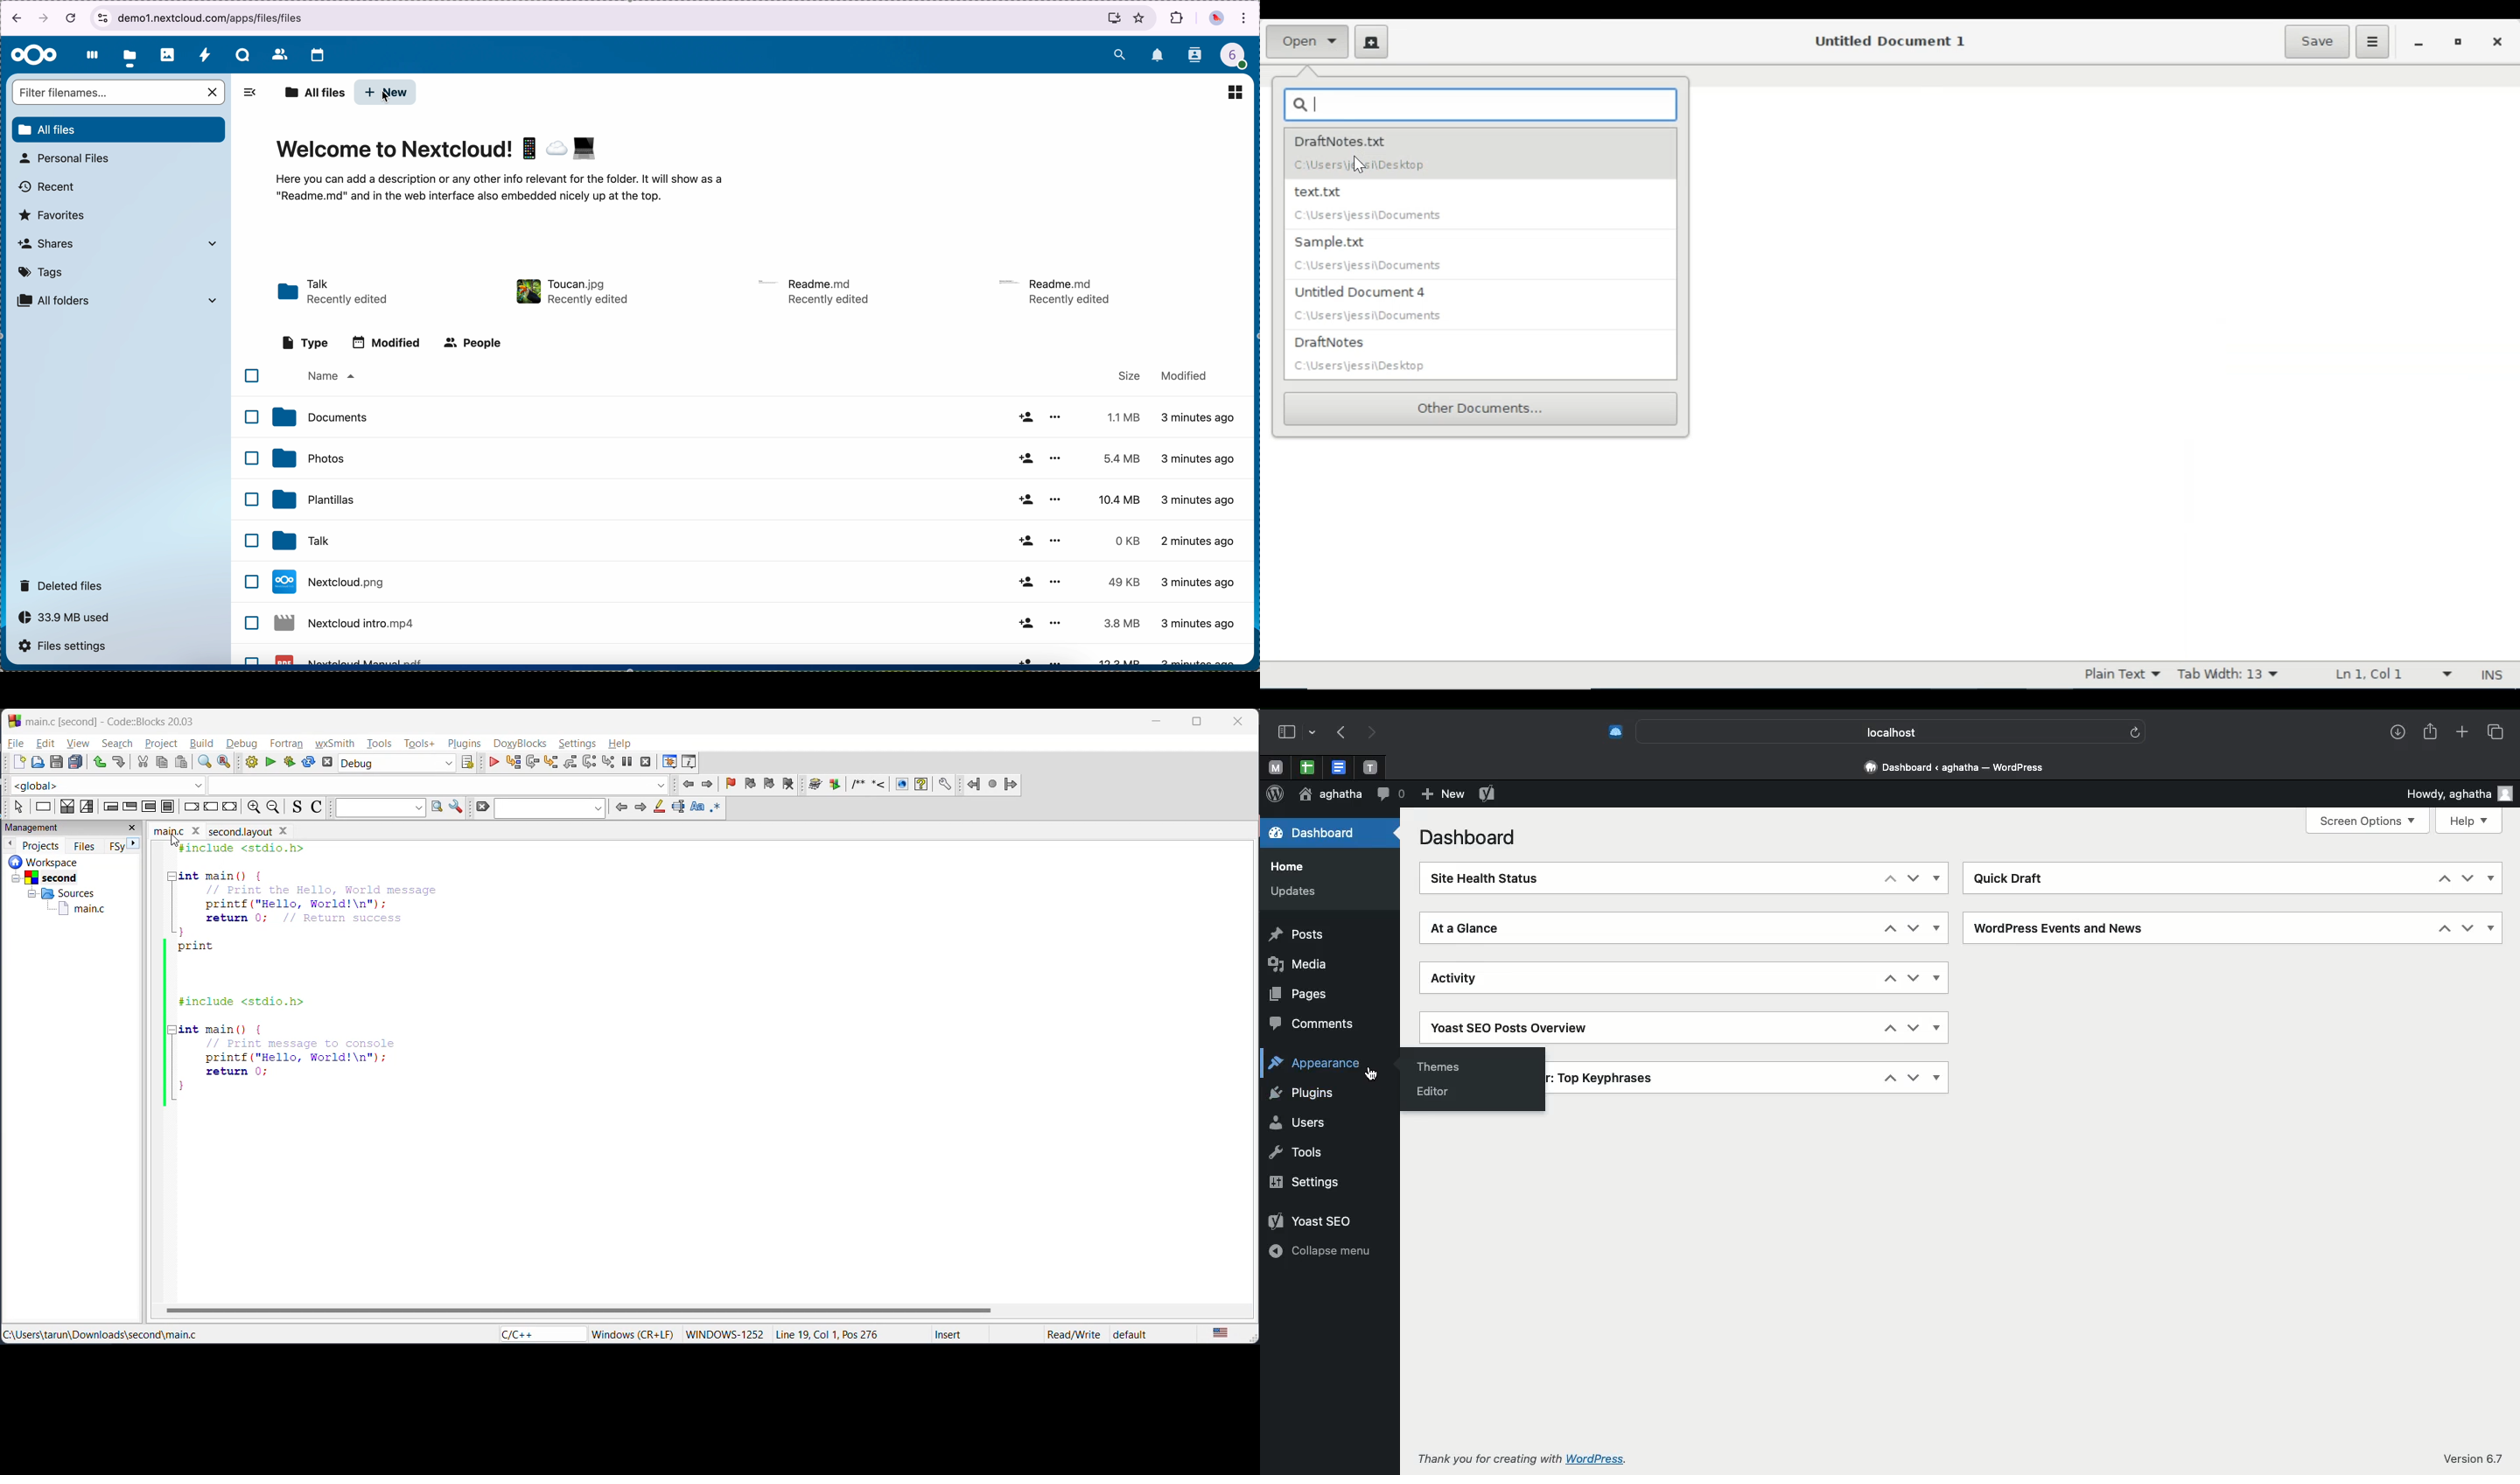 Image resolution: width=2520 pixels, height=1484 pixels. Describe the element at coordinates (576, 1309) in the screenshot. I see `horizontal scroll bar` at that location.